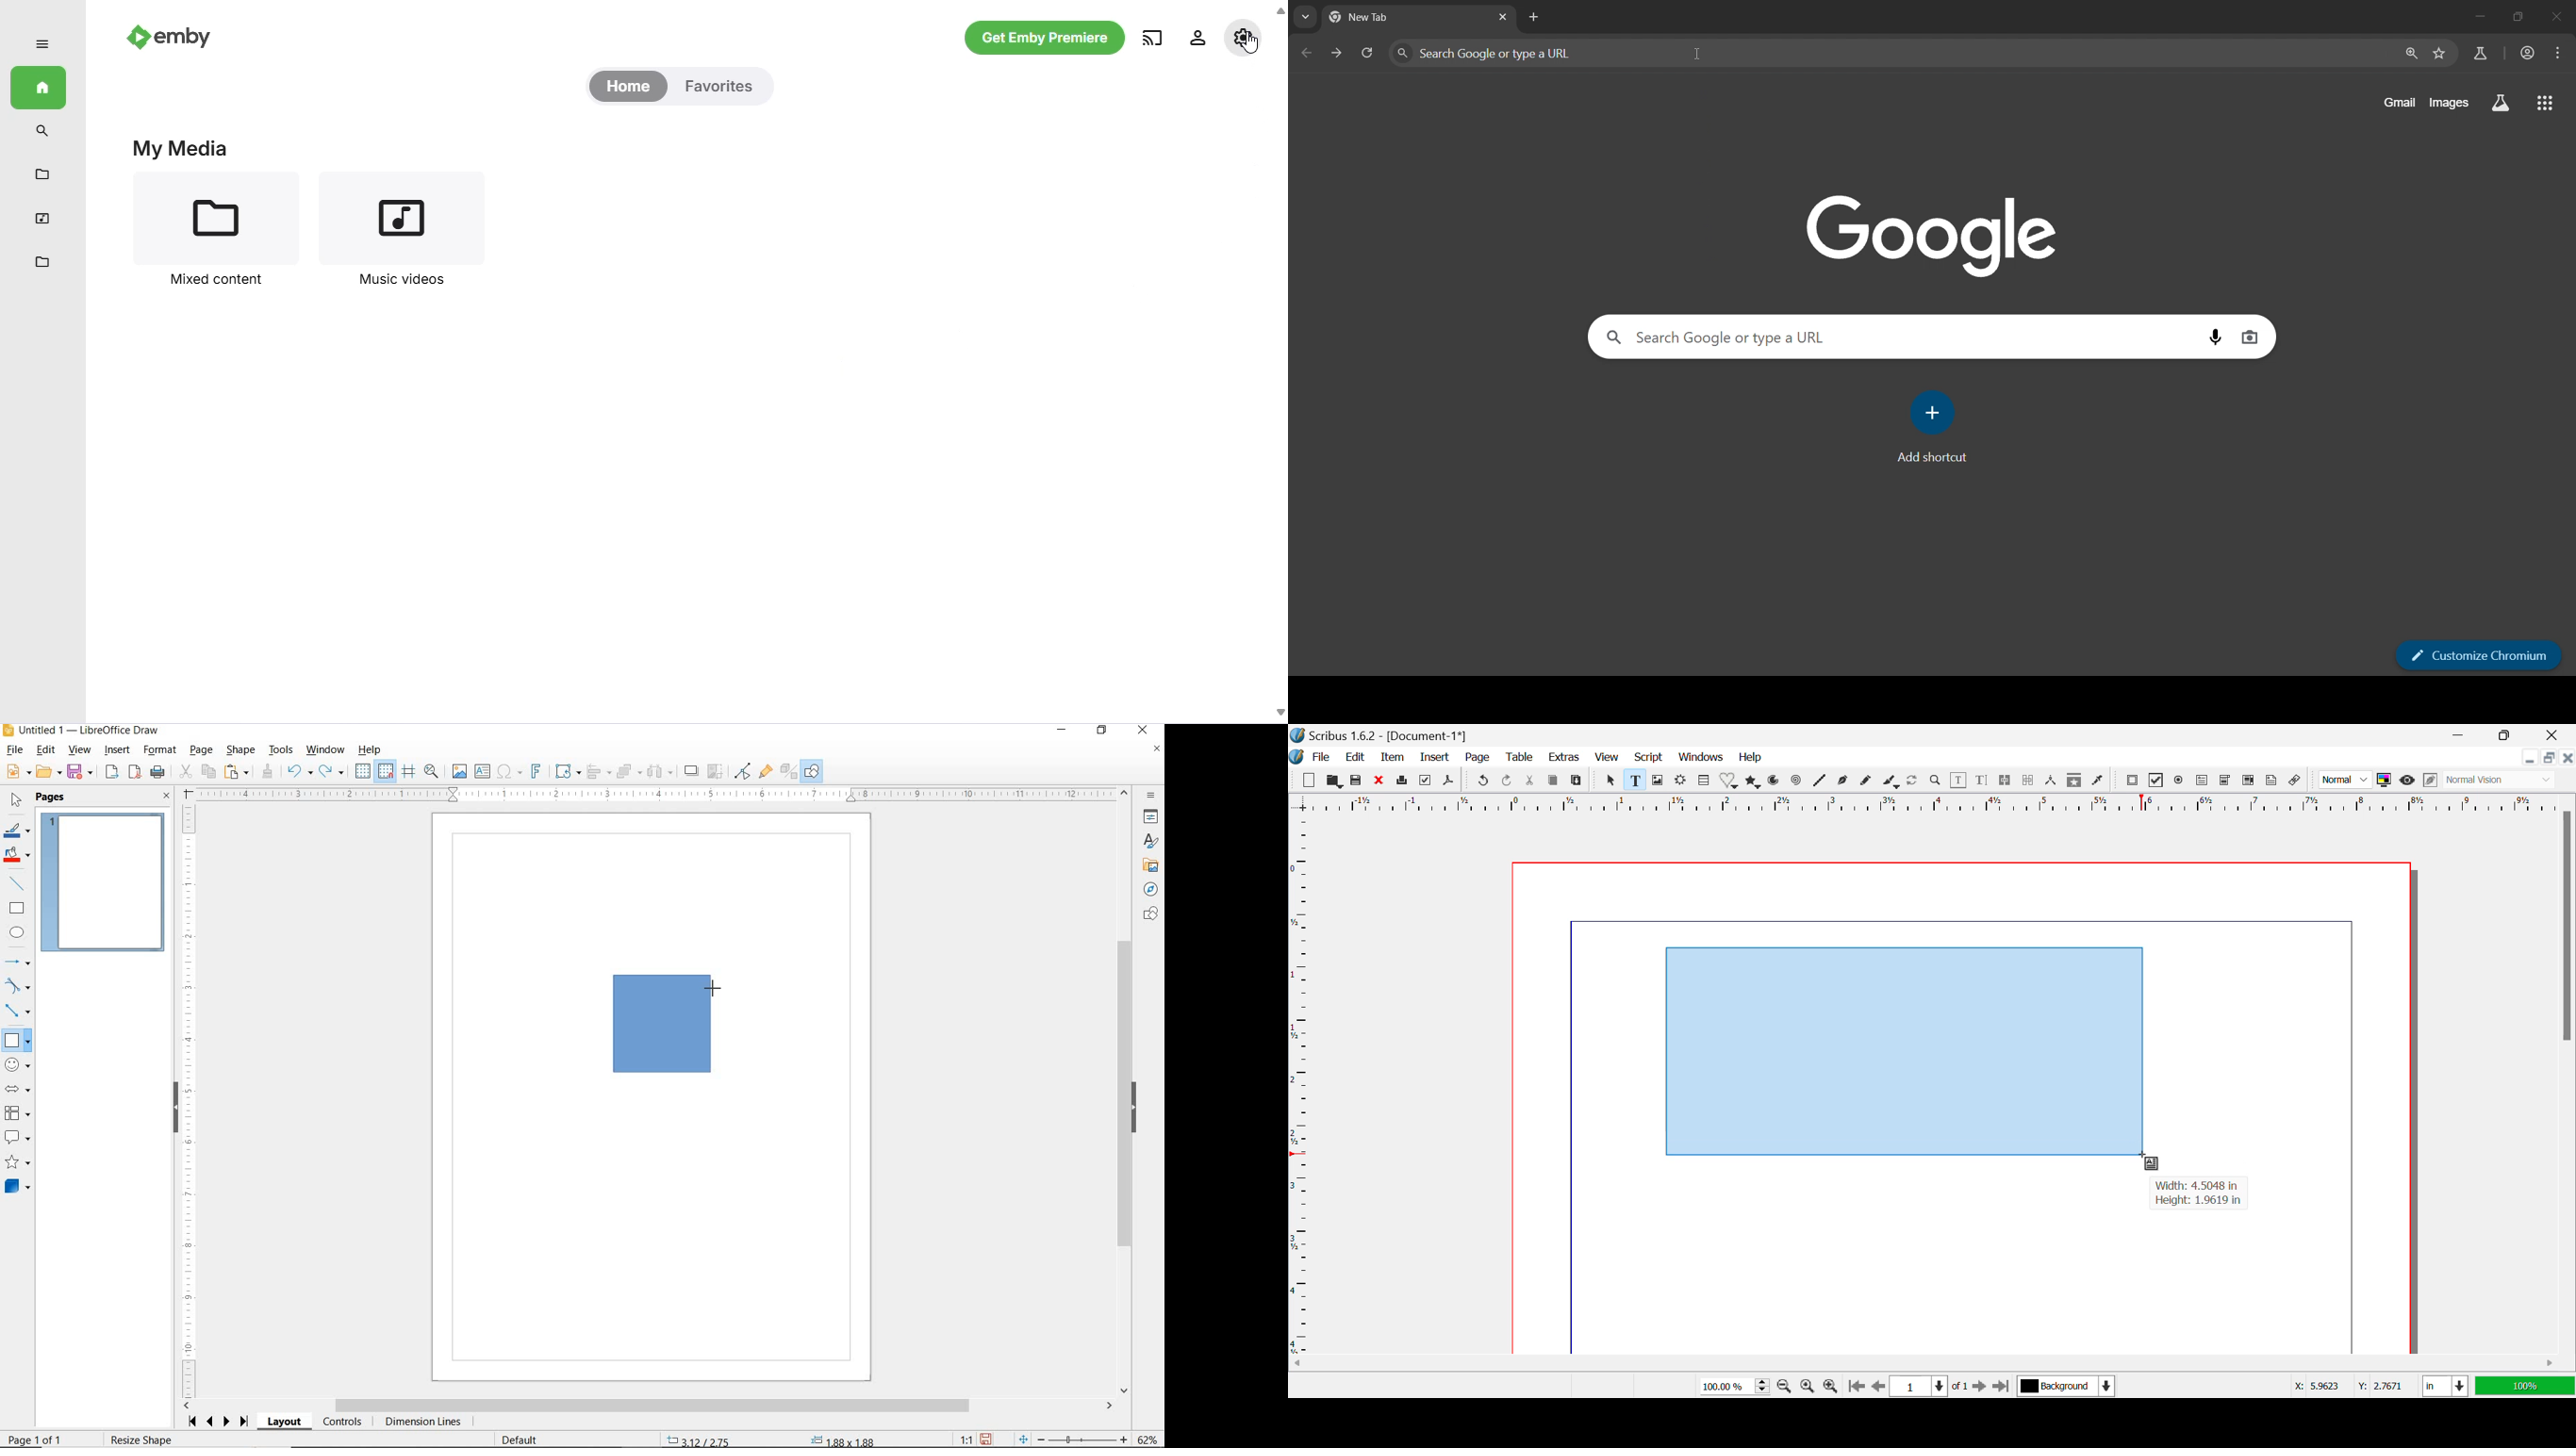  I want to click on OPEN, so click(49, 772).